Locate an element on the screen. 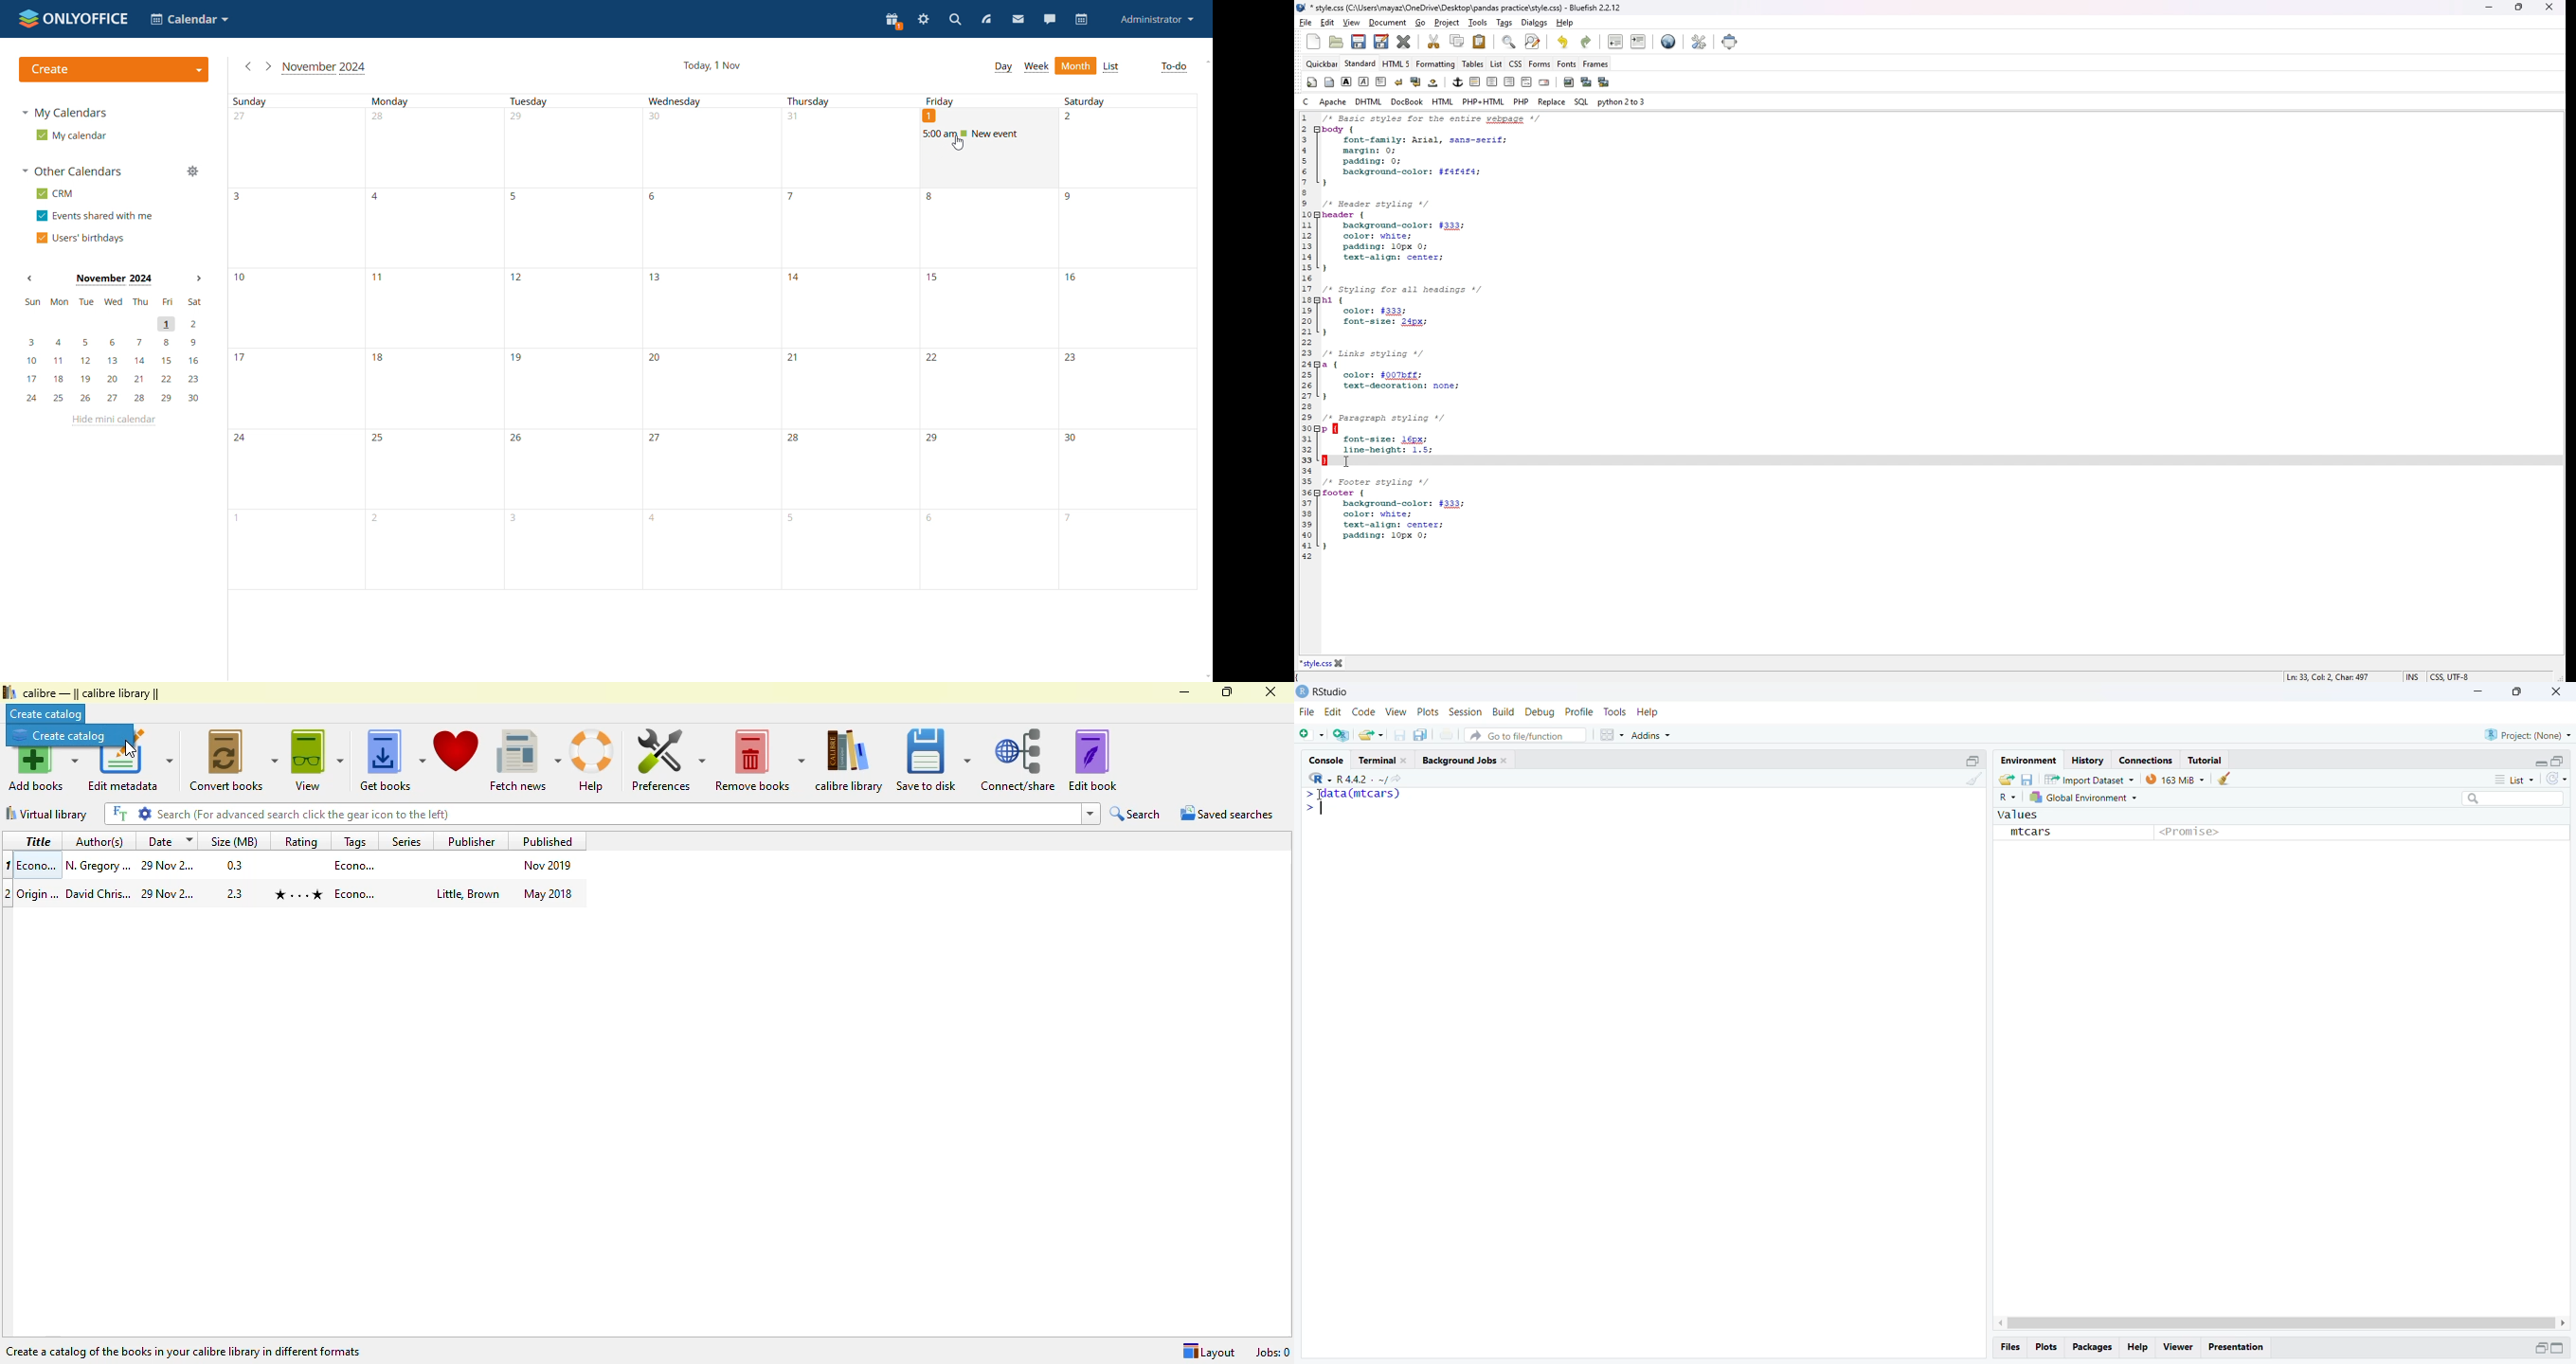 This screenshot has height=1372, width=2576. share as is located at coordinates (1371, 735).